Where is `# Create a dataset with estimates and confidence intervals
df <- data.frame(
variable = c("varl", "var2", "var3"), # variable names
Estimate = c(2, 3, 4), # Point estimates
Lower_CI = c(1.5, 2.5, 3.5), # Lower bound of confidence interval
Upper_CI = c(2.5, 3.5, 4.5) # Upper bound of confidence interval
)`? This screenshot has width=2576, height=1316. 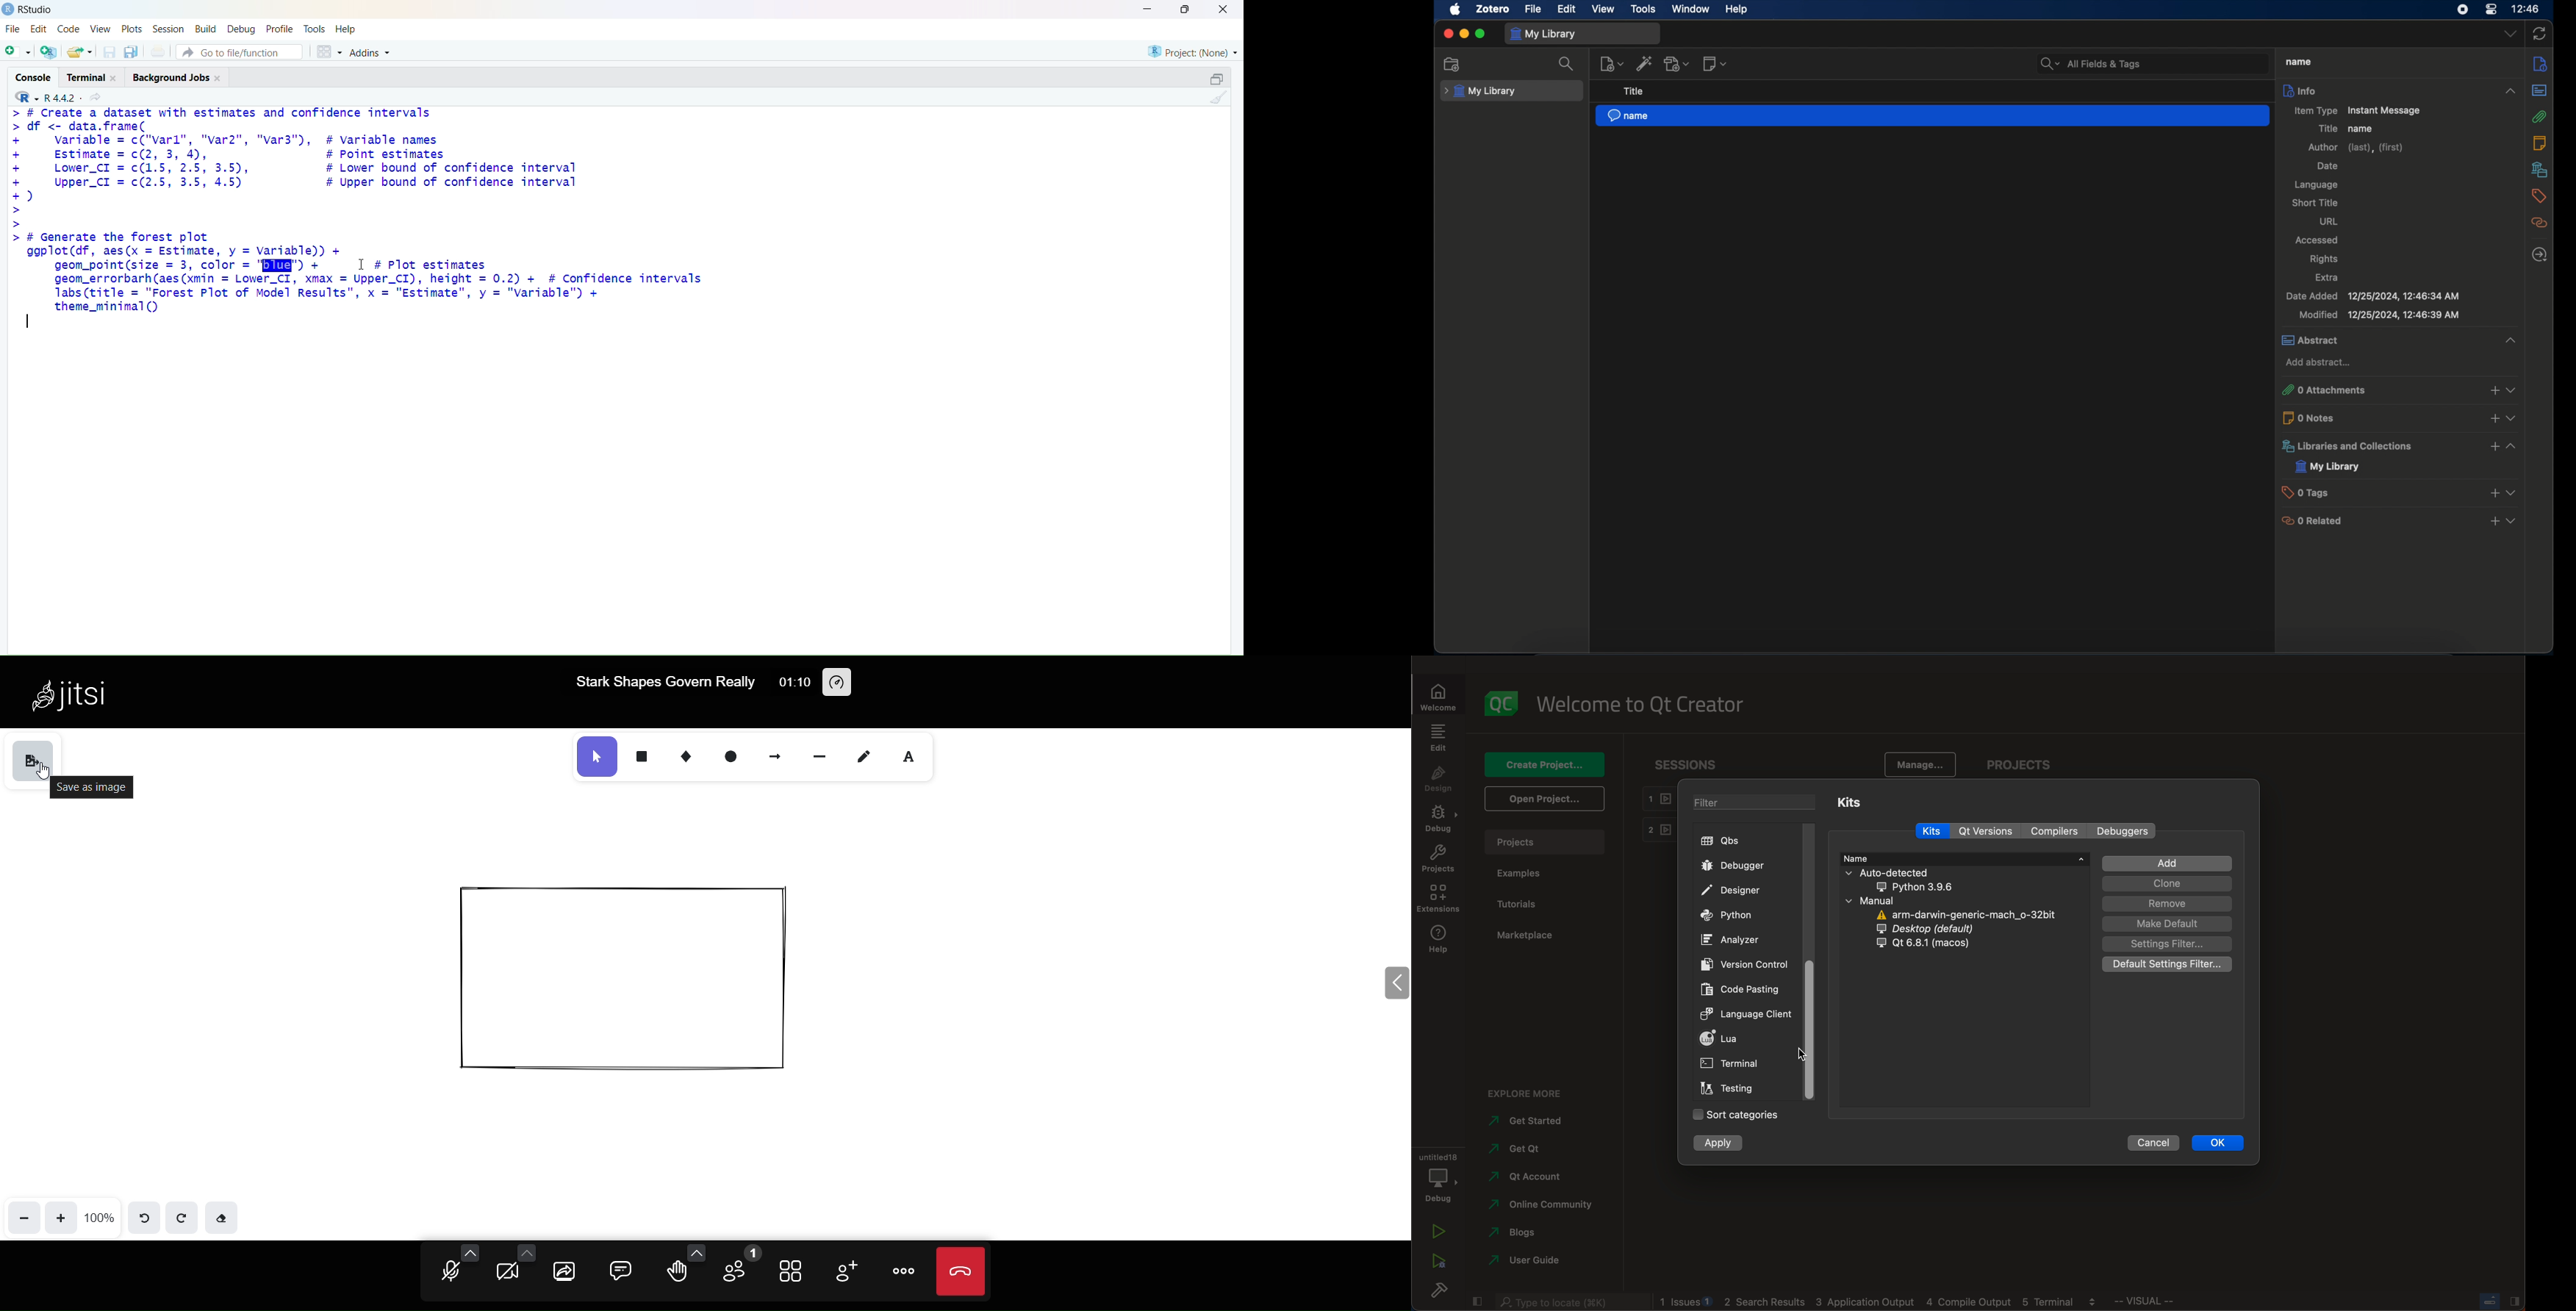
# Create a dataset with estimates and confidence intervals
df <- data.frame(
variable = c("varl", "var2", "var3"), # variable names
Estimate = c(2, 3, 4), # Point estimates
Lower_CI = c(1.5, 2.5, 3.5), # Lower bound of confidence interval
Upper_CI = c(2.5, 3.5, 4.5) # Upper bound of confidence interval
) is located at coordinates (302, 168).